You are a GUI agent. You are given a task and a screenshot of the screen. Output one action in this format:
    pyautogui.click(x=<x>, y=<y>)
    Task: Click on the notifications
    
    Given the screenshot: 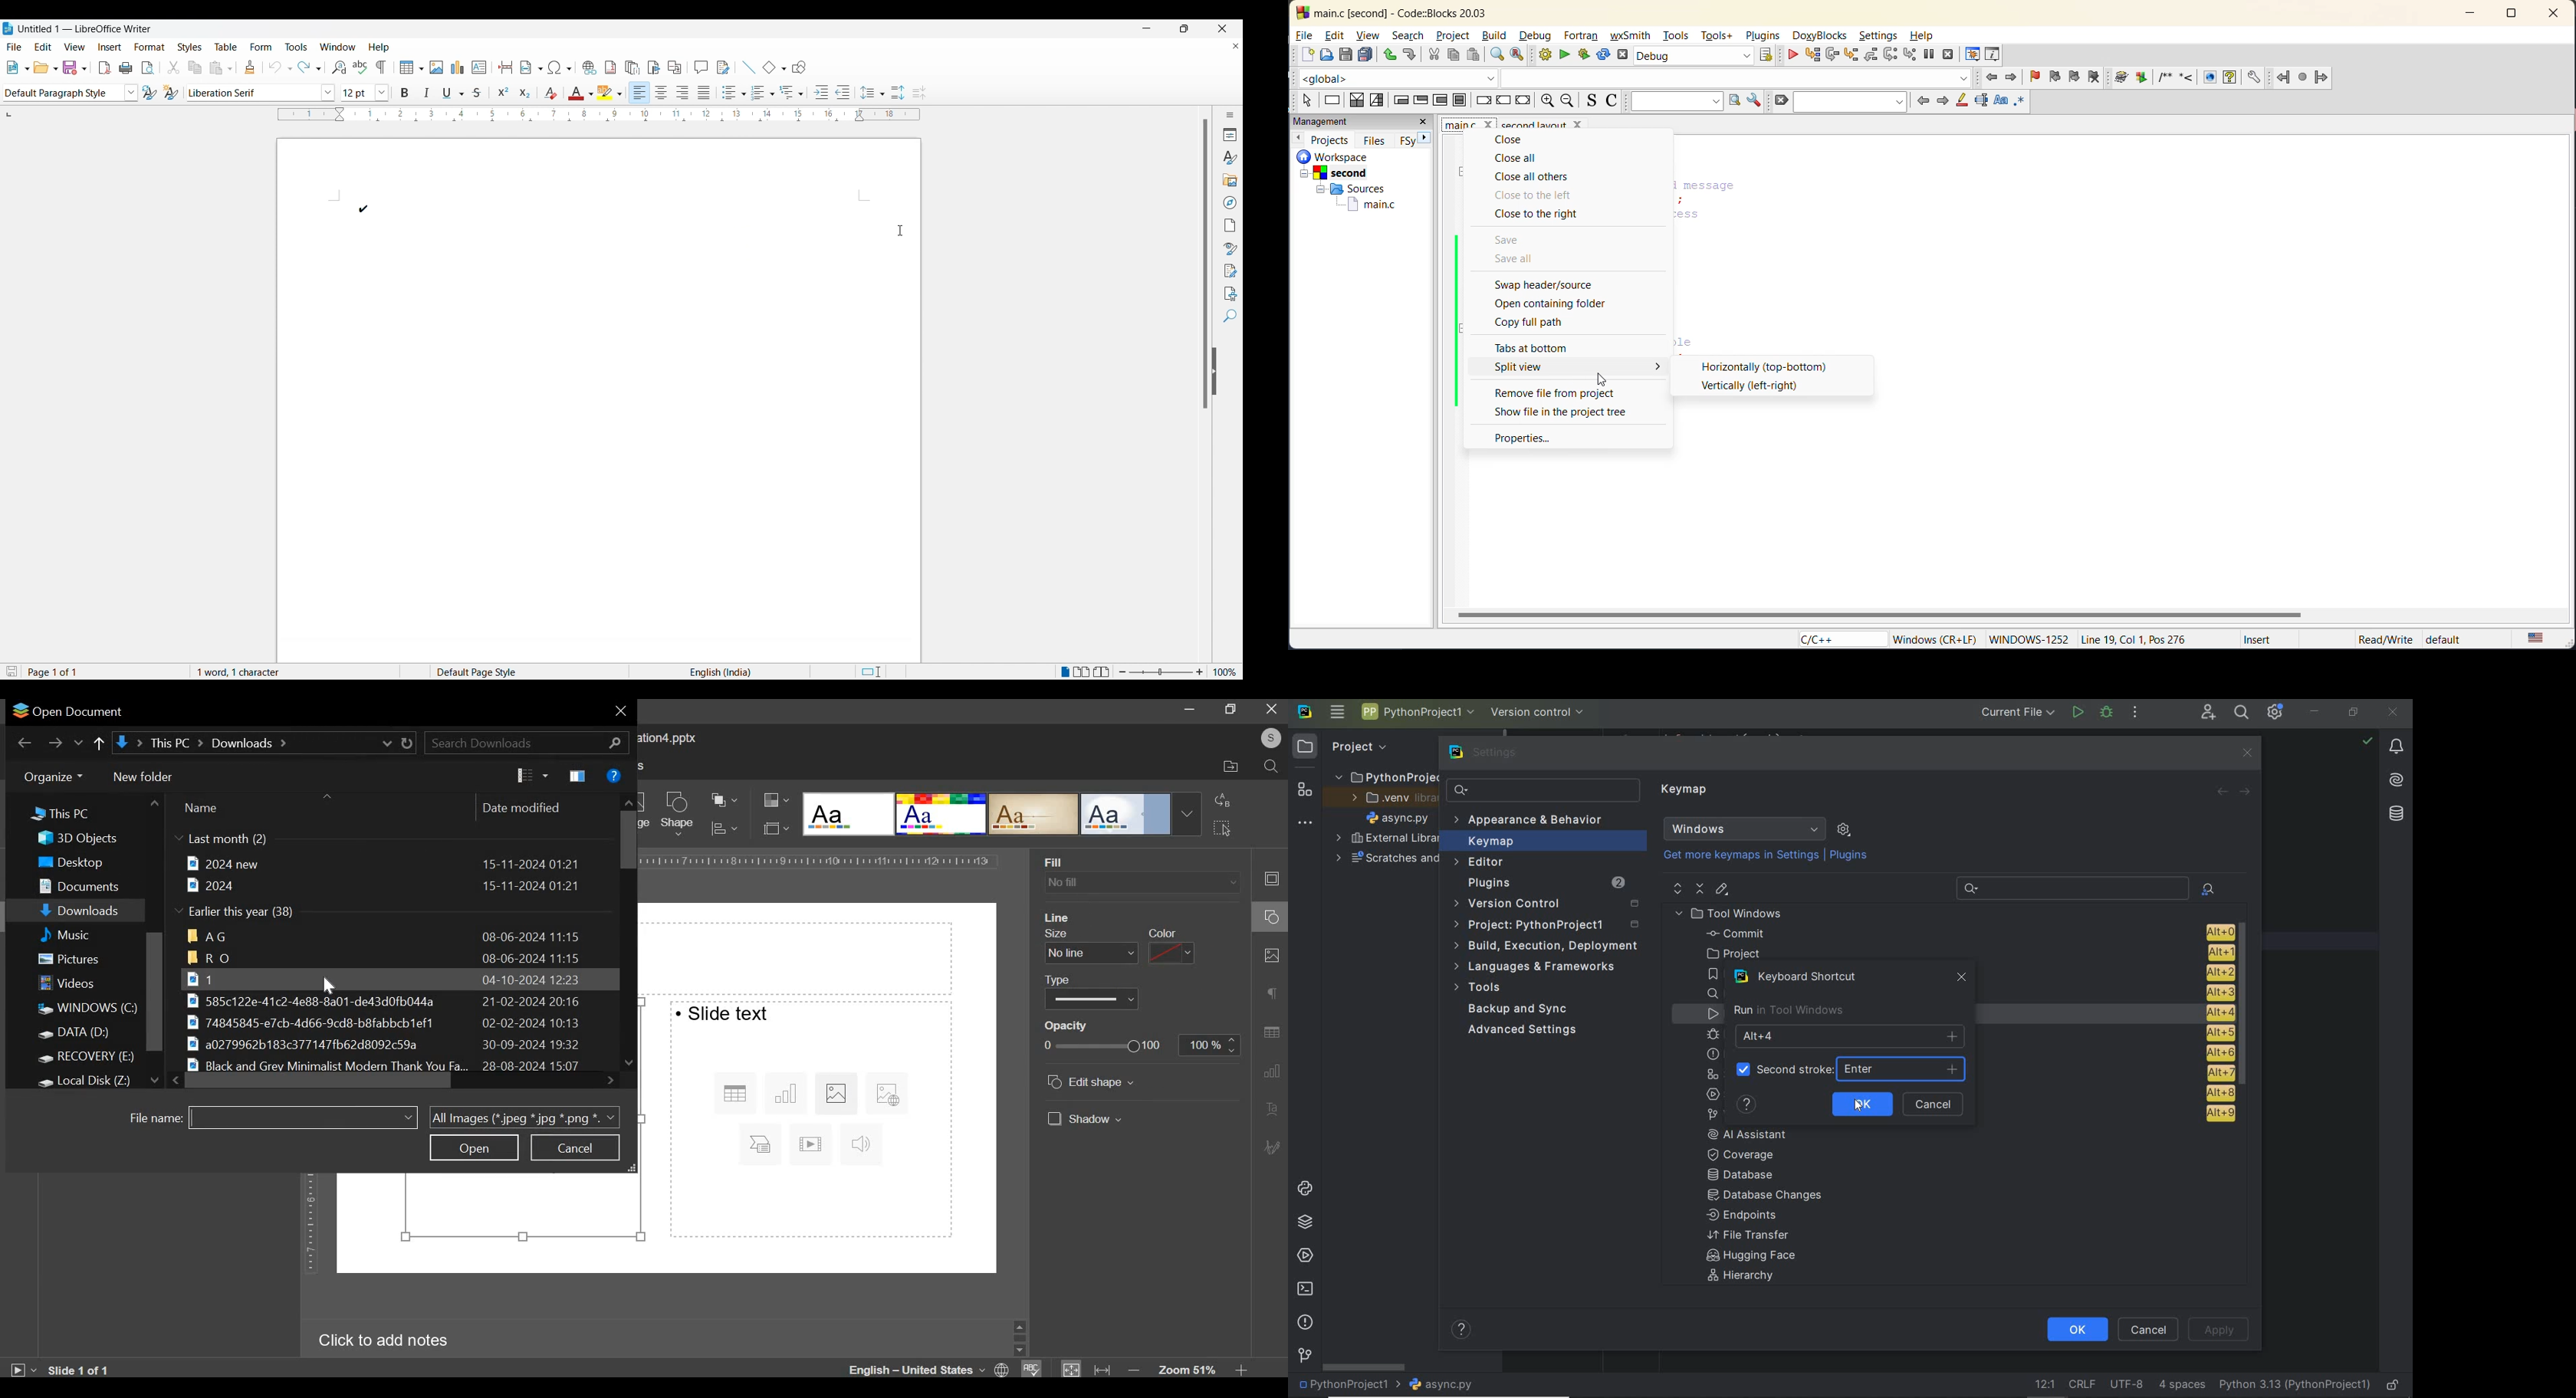 What is the action you would take?
    pyautogui.click(x=2397, y=747)
    